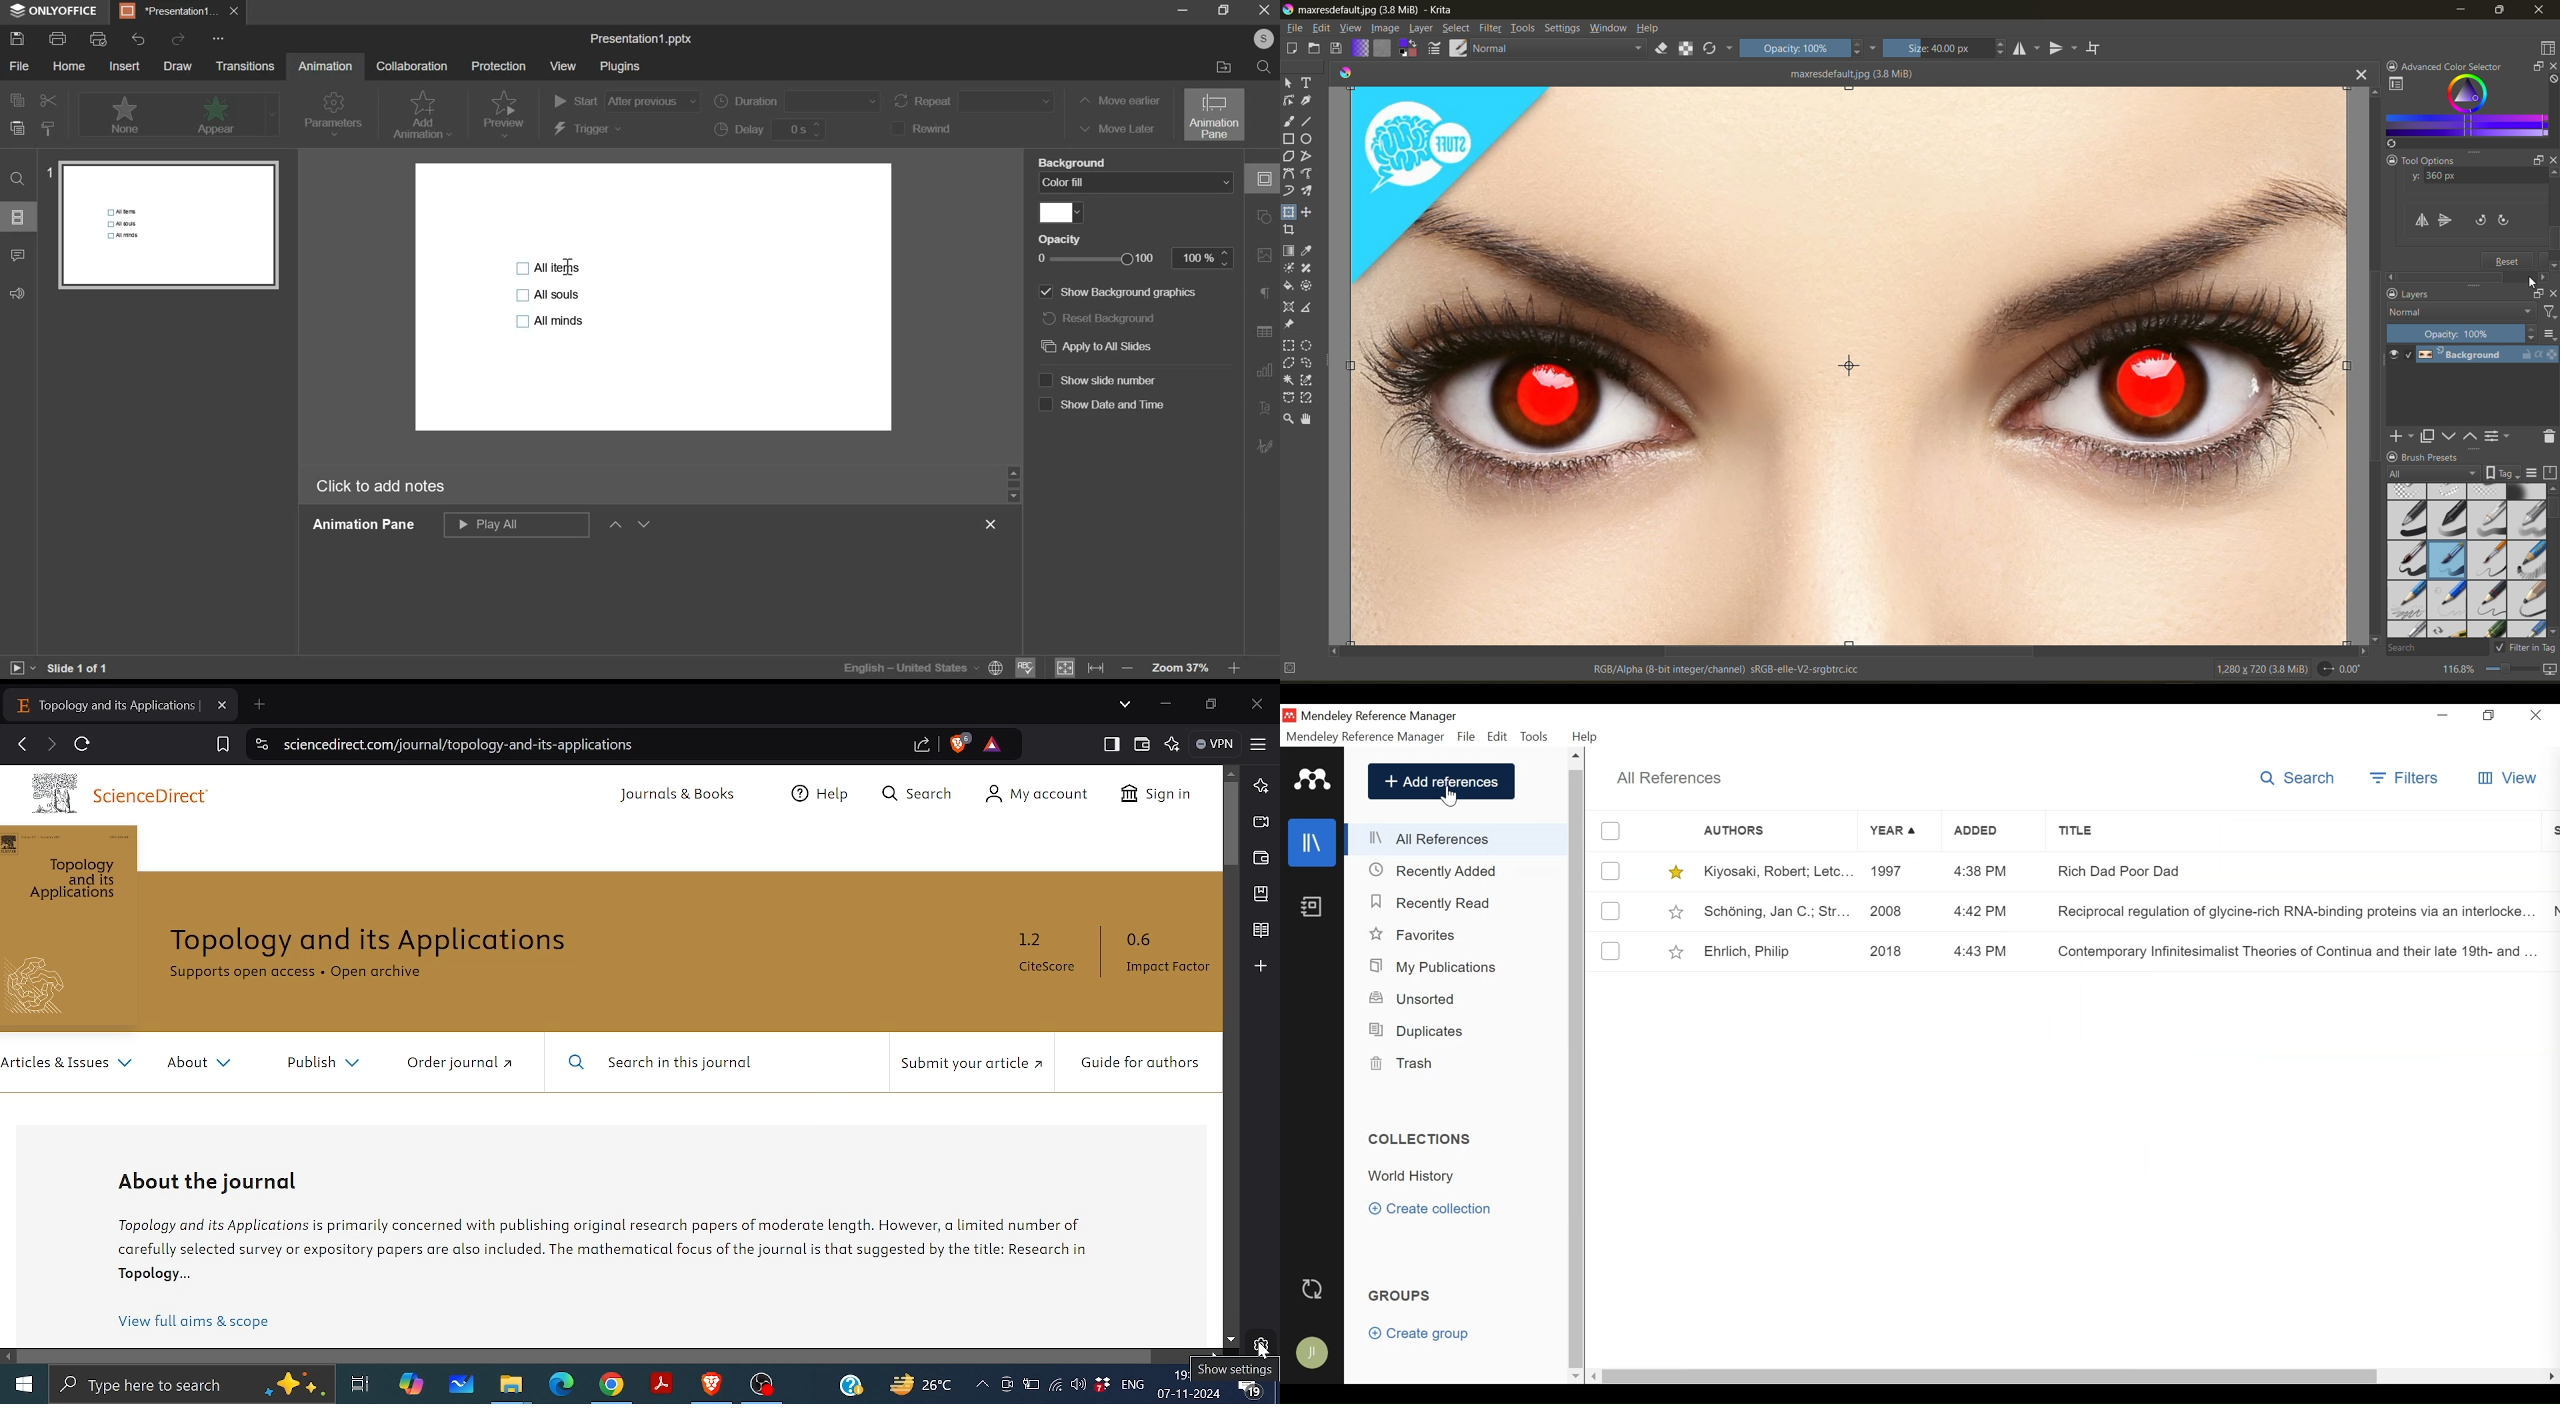  Describe the element at coordinates (325, 66) in the screenshot. I see `animation` at that location.